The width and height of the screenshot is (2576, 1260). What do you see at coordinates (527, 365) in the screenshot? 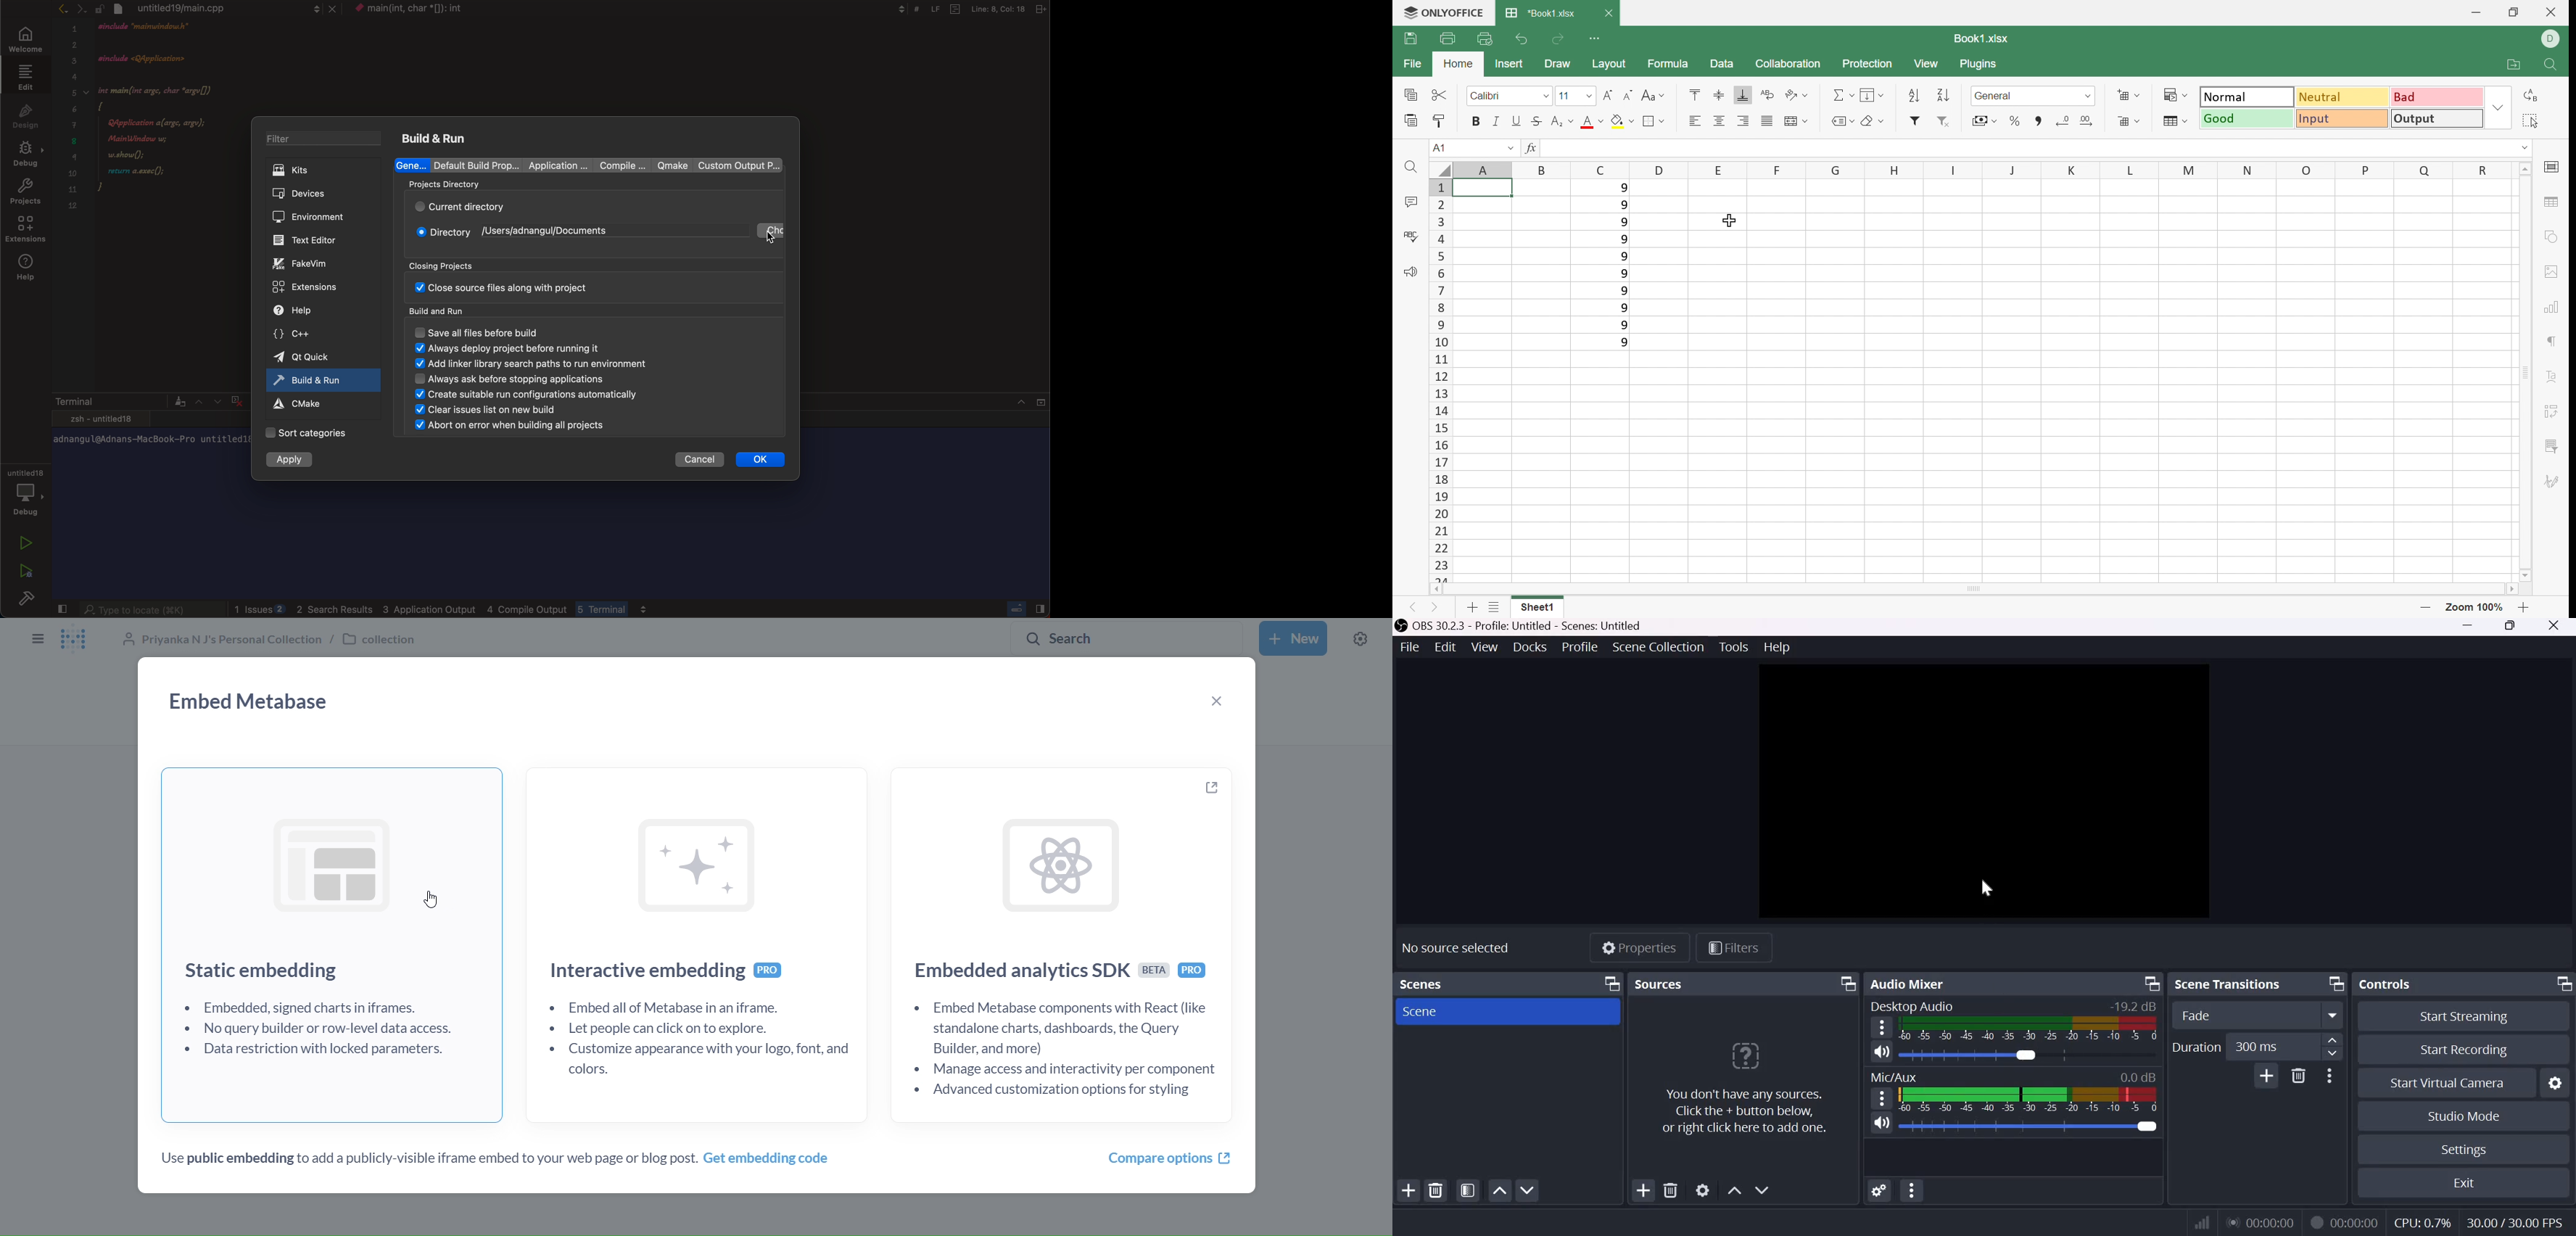
I see `add linker binary` at bounding box center [527, 365].